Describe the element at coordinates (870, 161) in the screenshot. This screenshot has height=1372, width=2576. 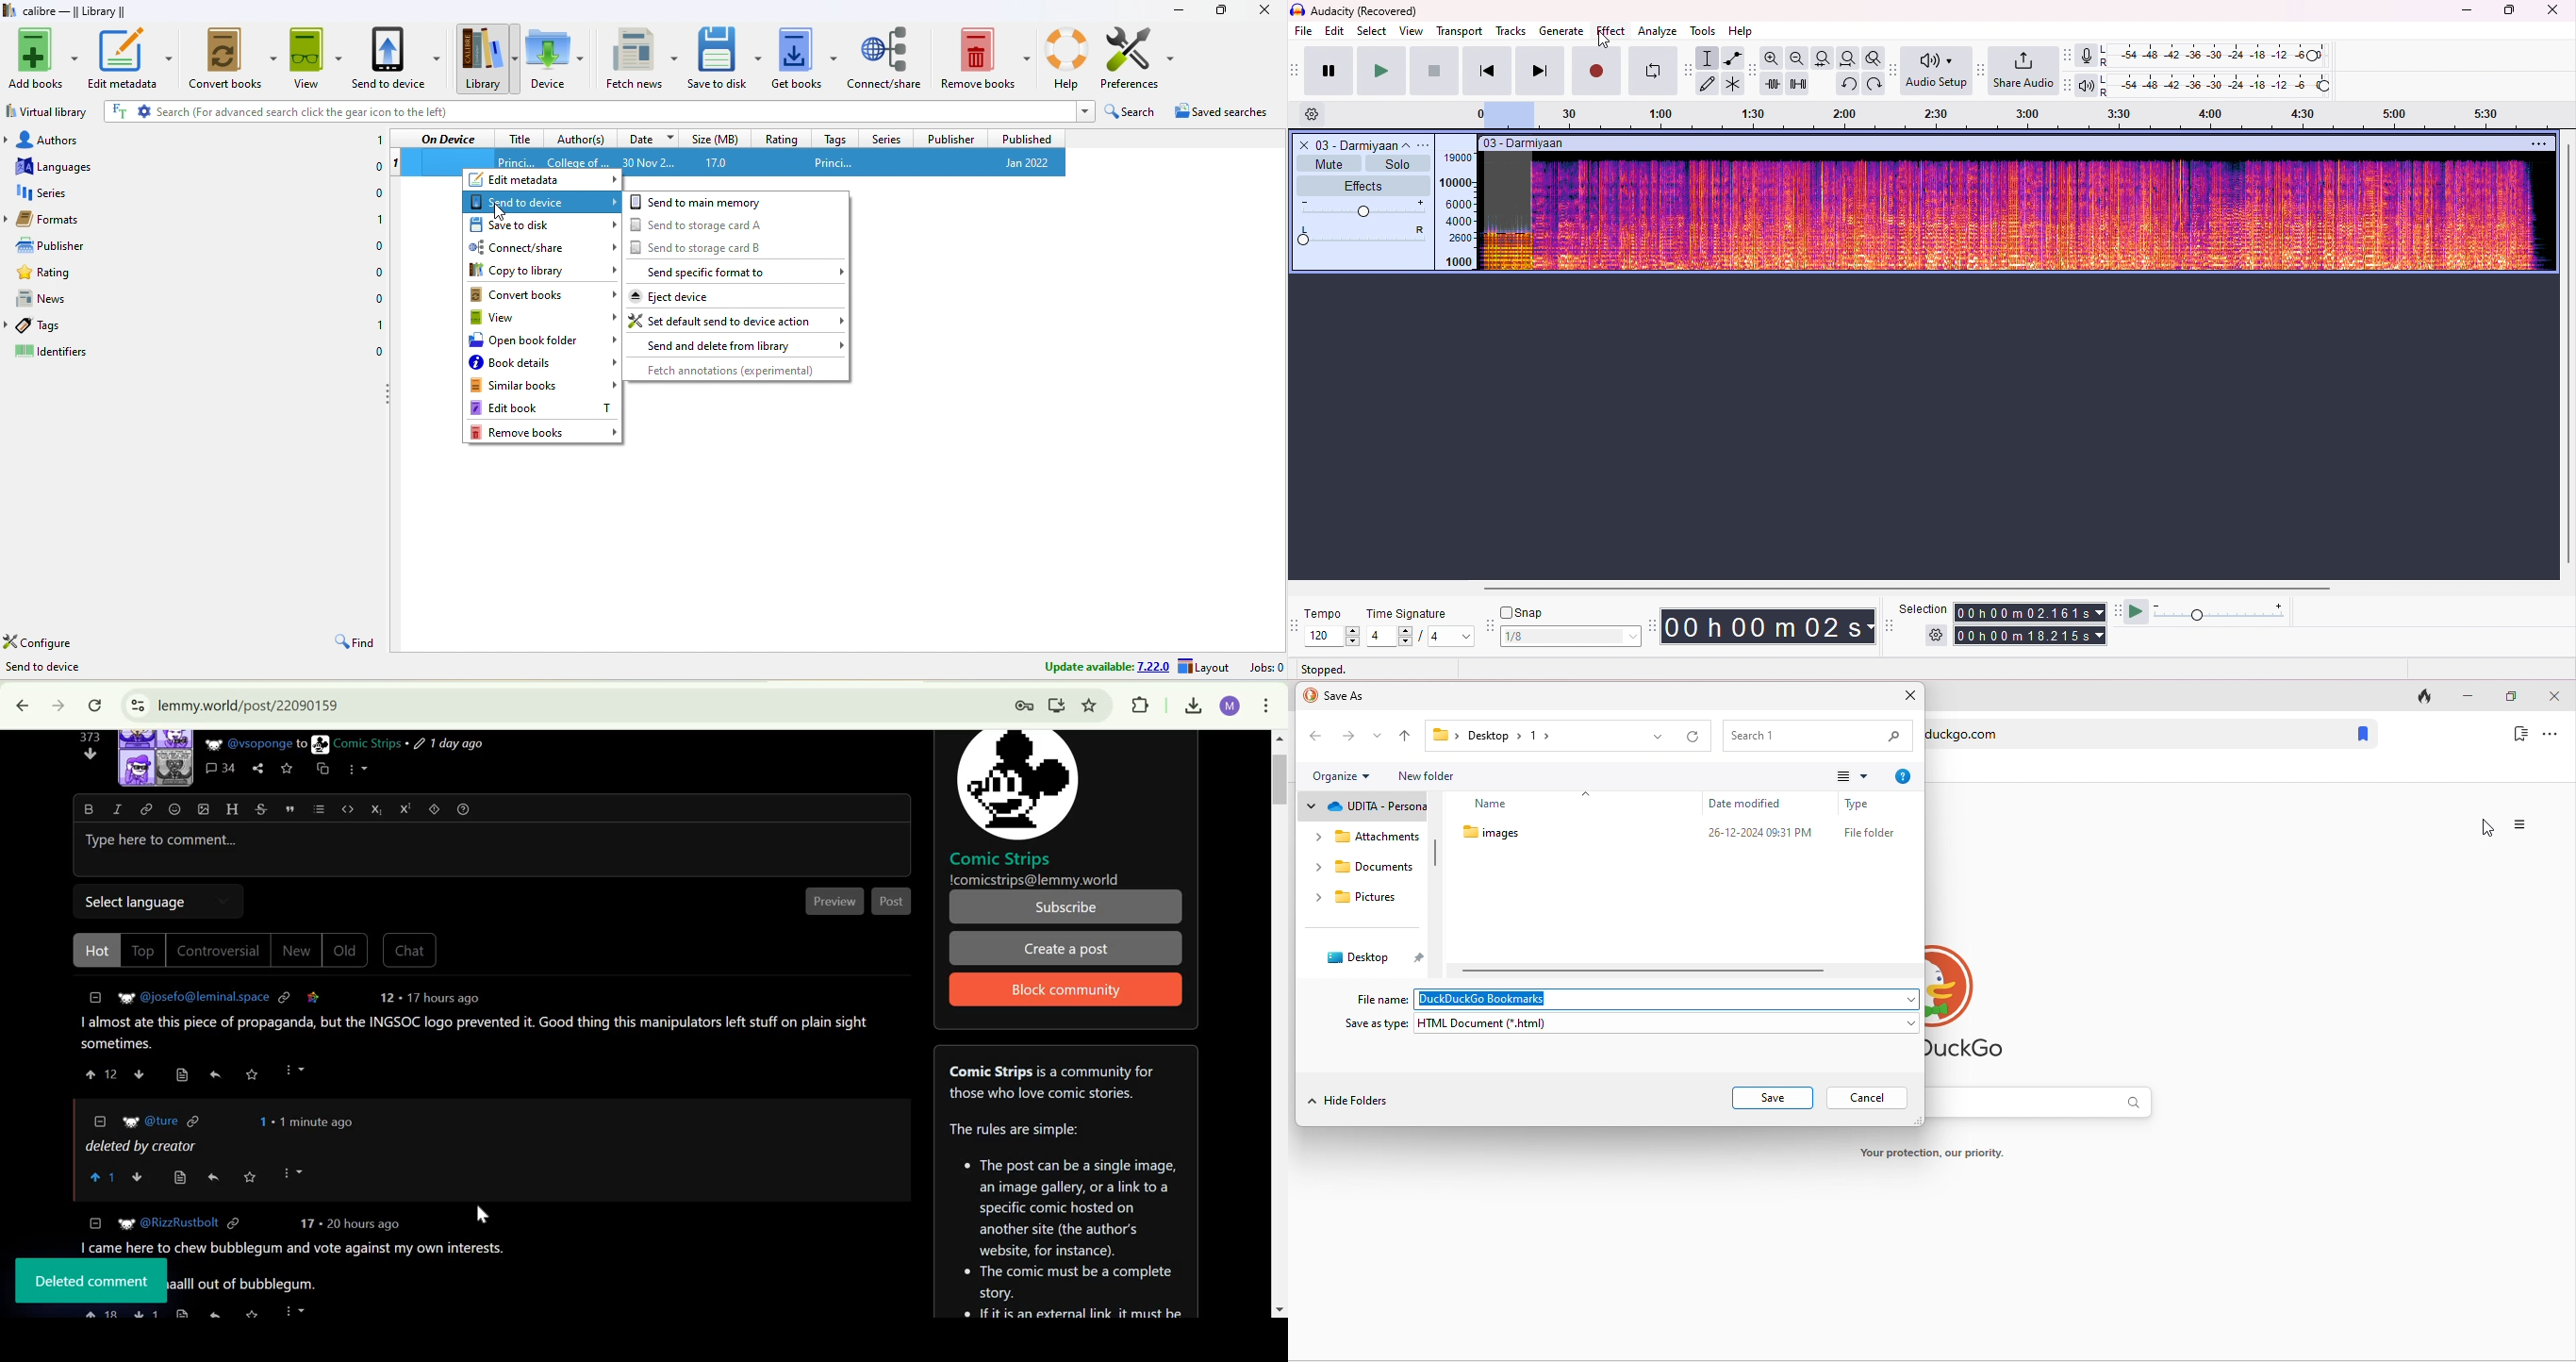
I see `princi` at that location.